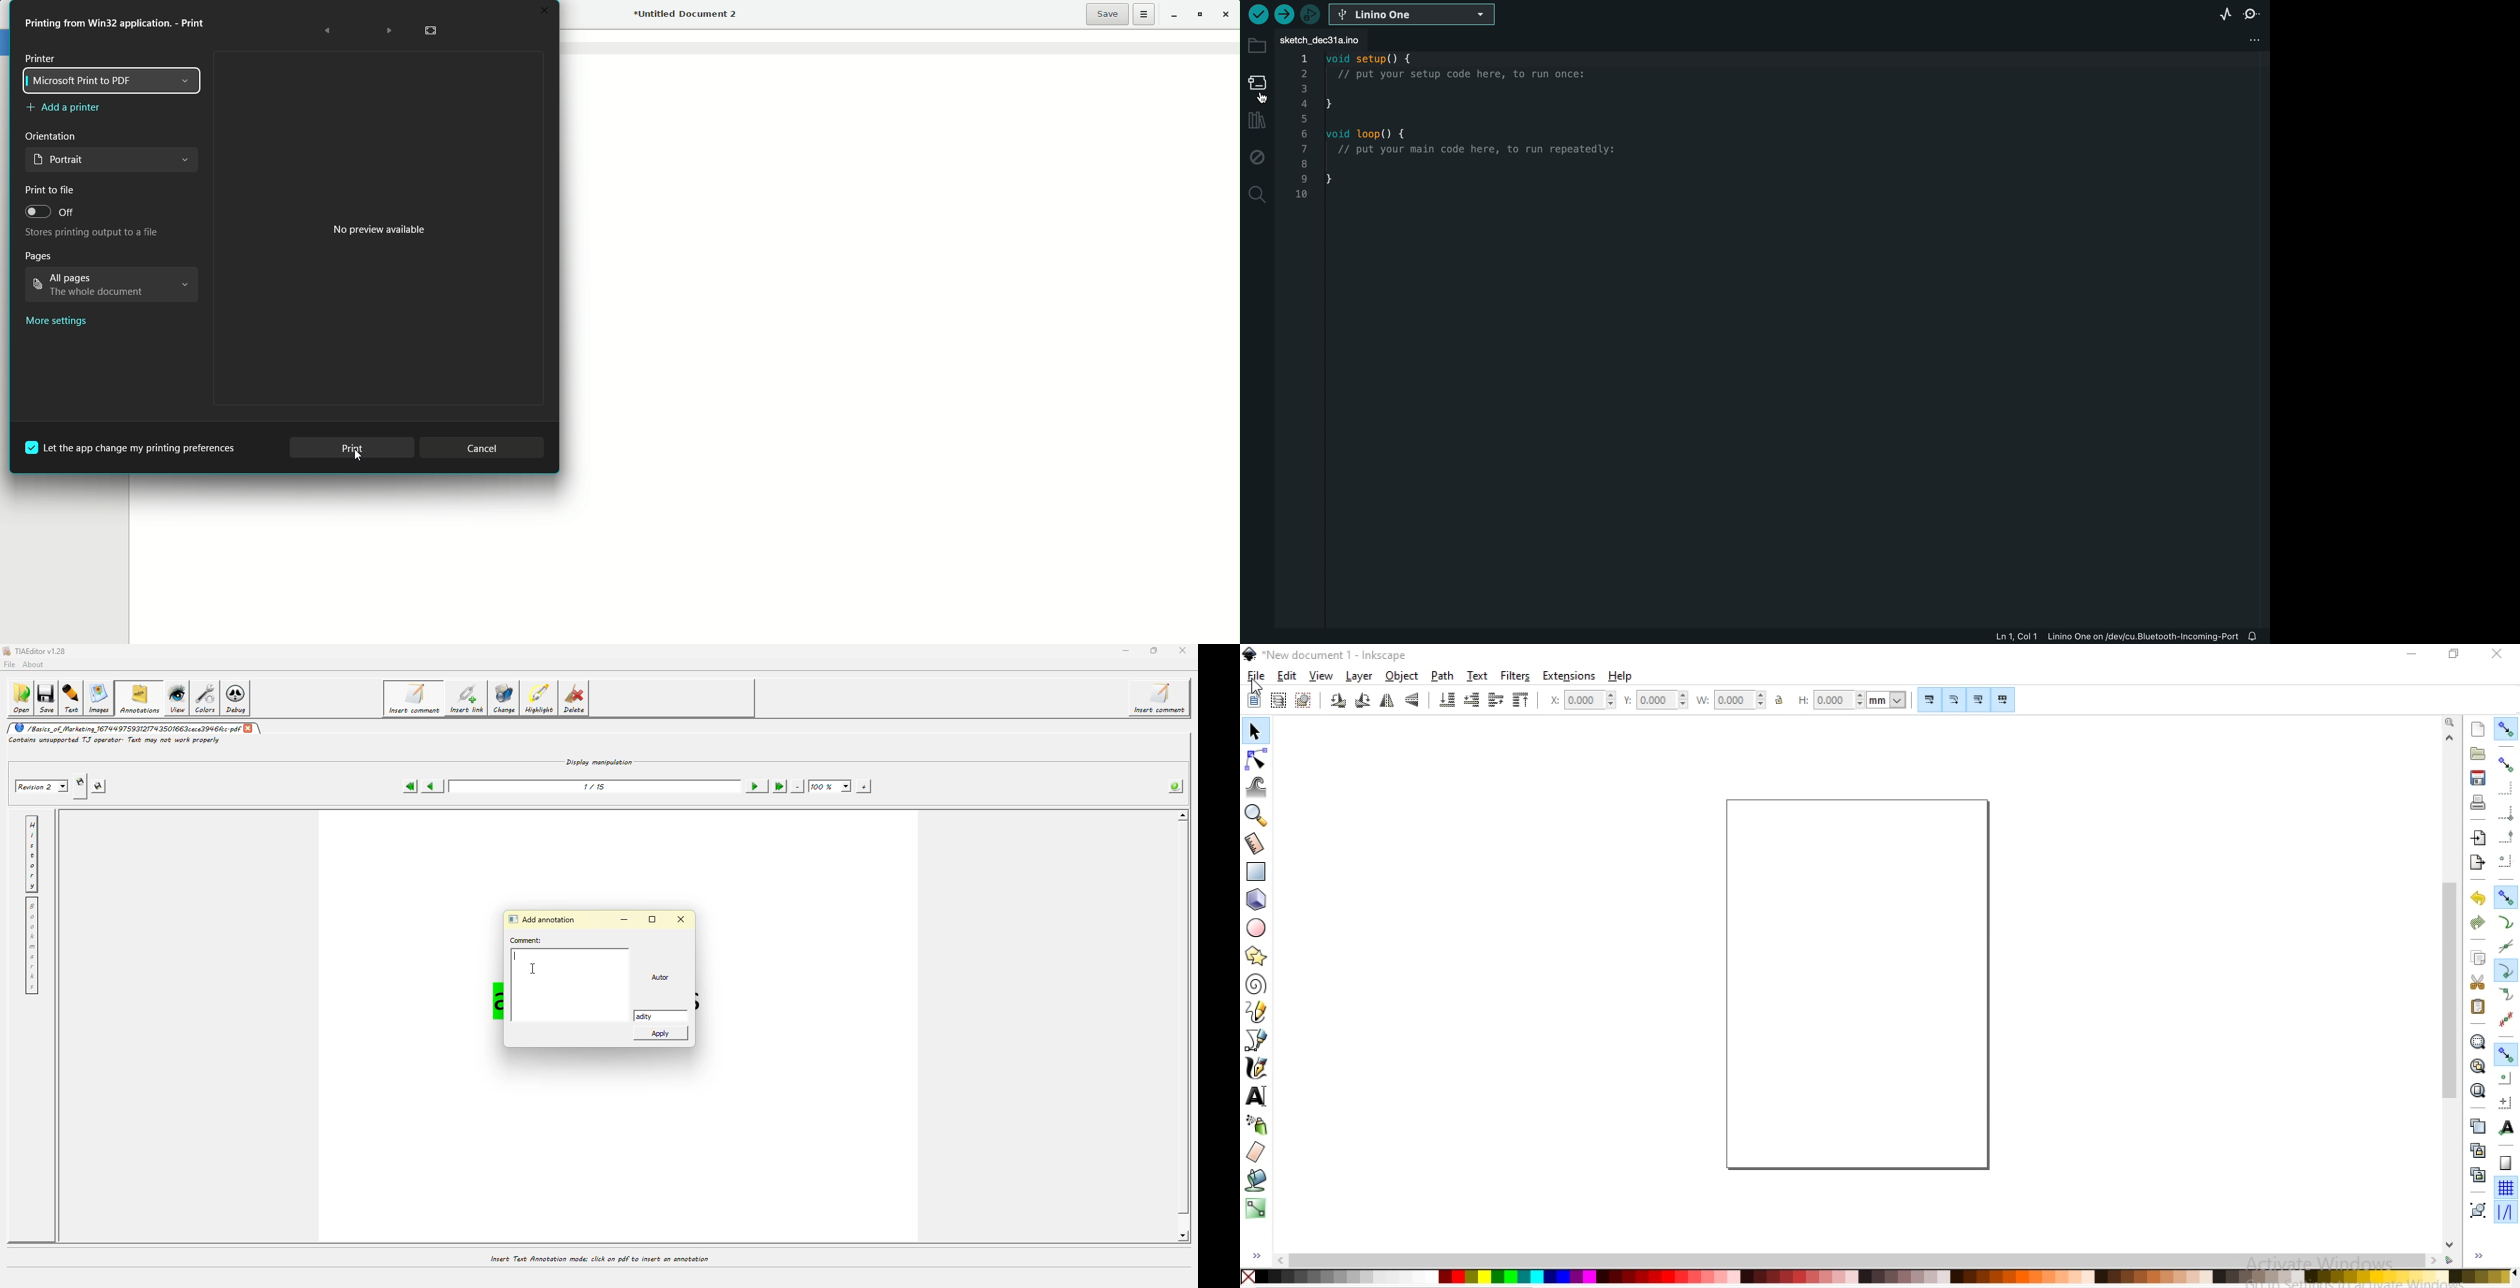 This screenshot has height=1288, width=2520. Describe the element at coordinates (1256, 1208) in the screenshot. I see `create and edit gradients` at that location.